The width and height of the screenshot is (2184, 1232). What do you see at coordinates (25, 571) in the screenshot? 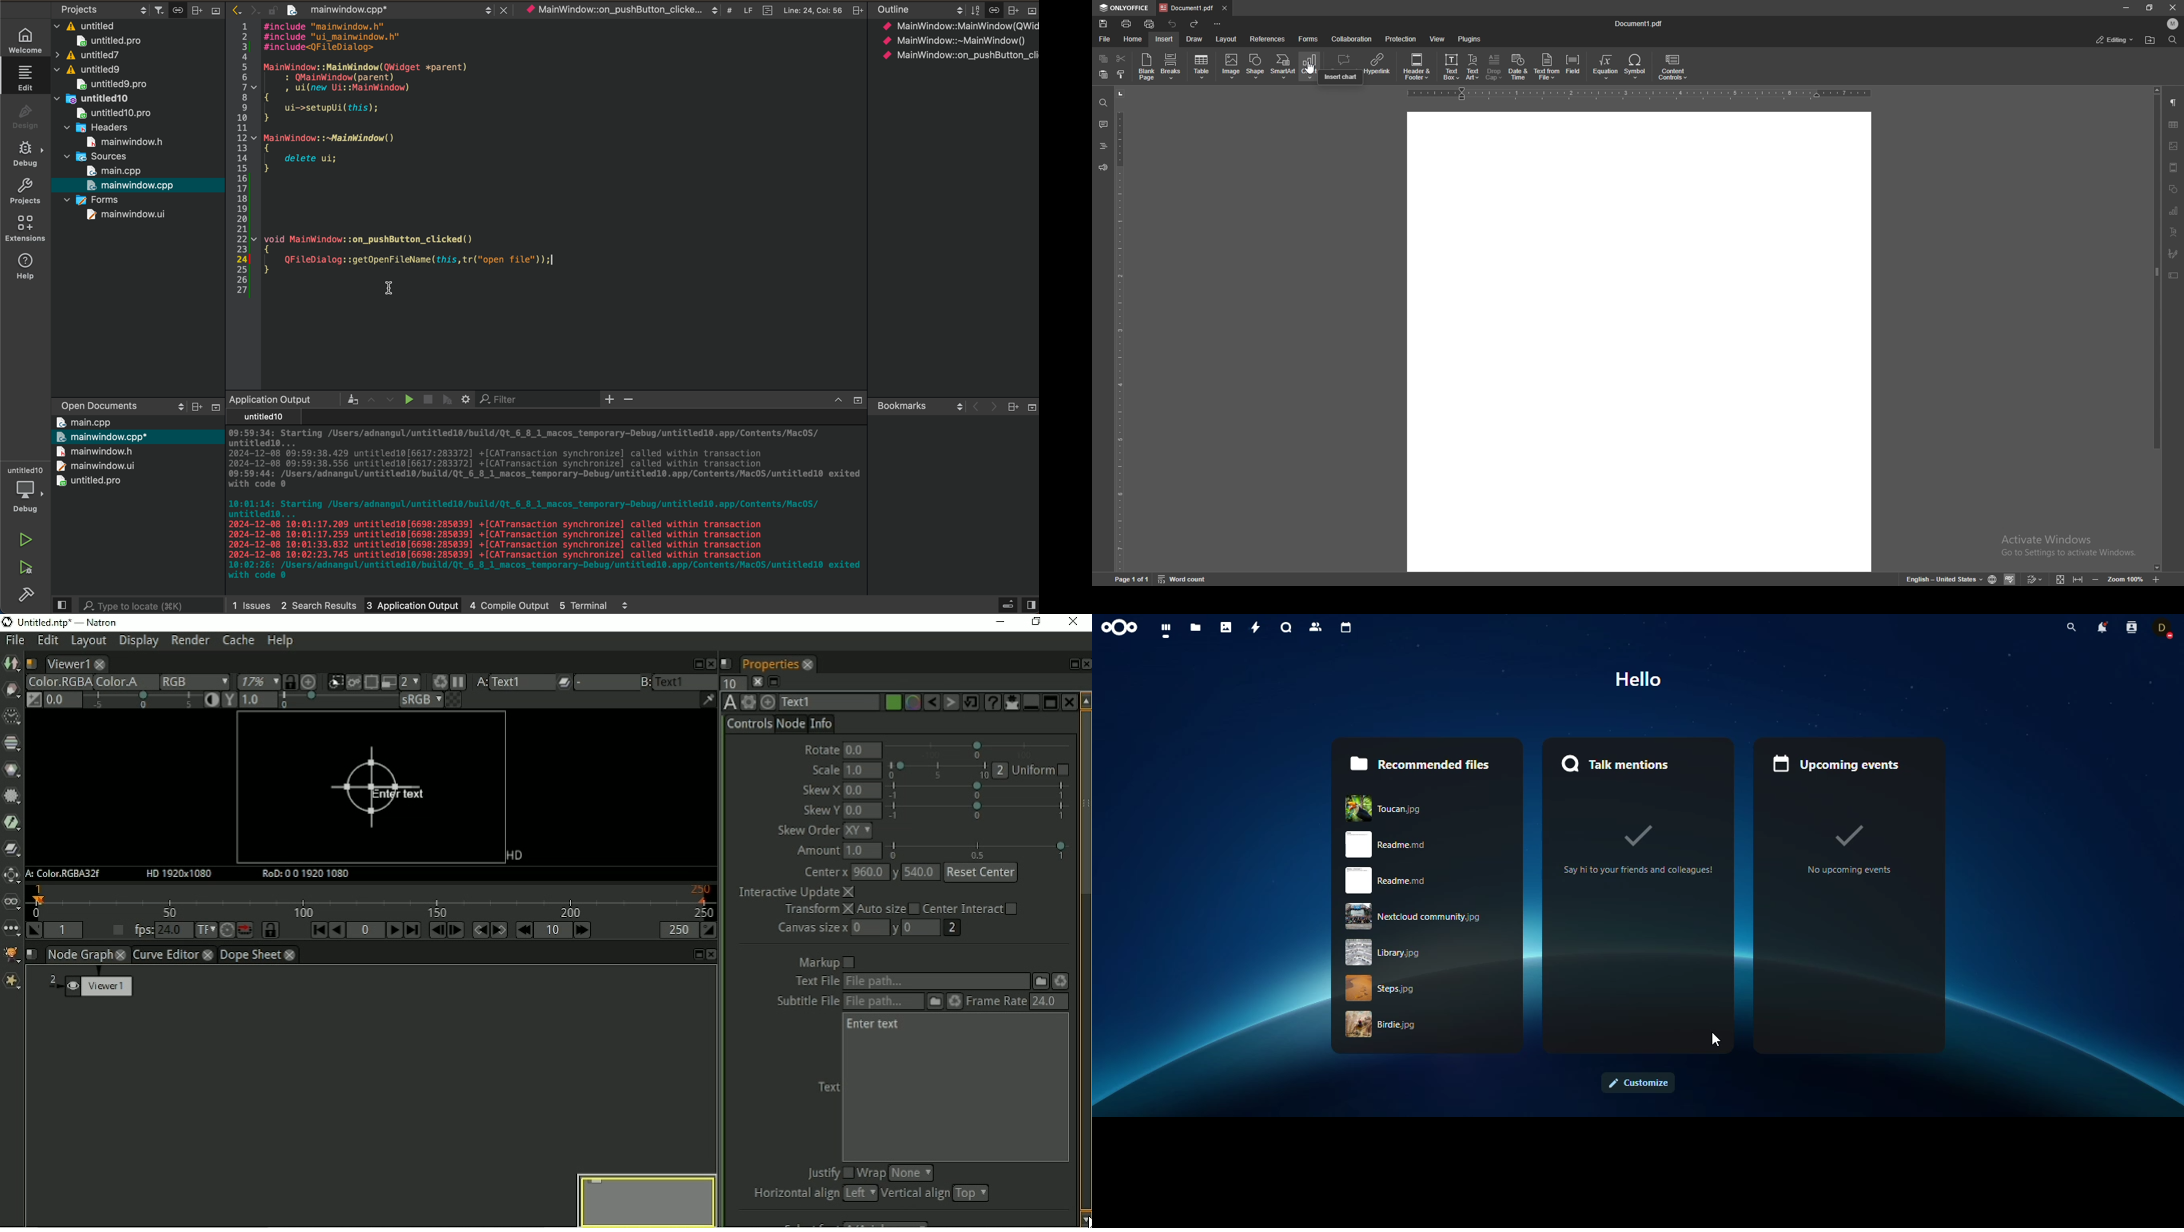
I see `run and debug` at bounding box center [25, 571].